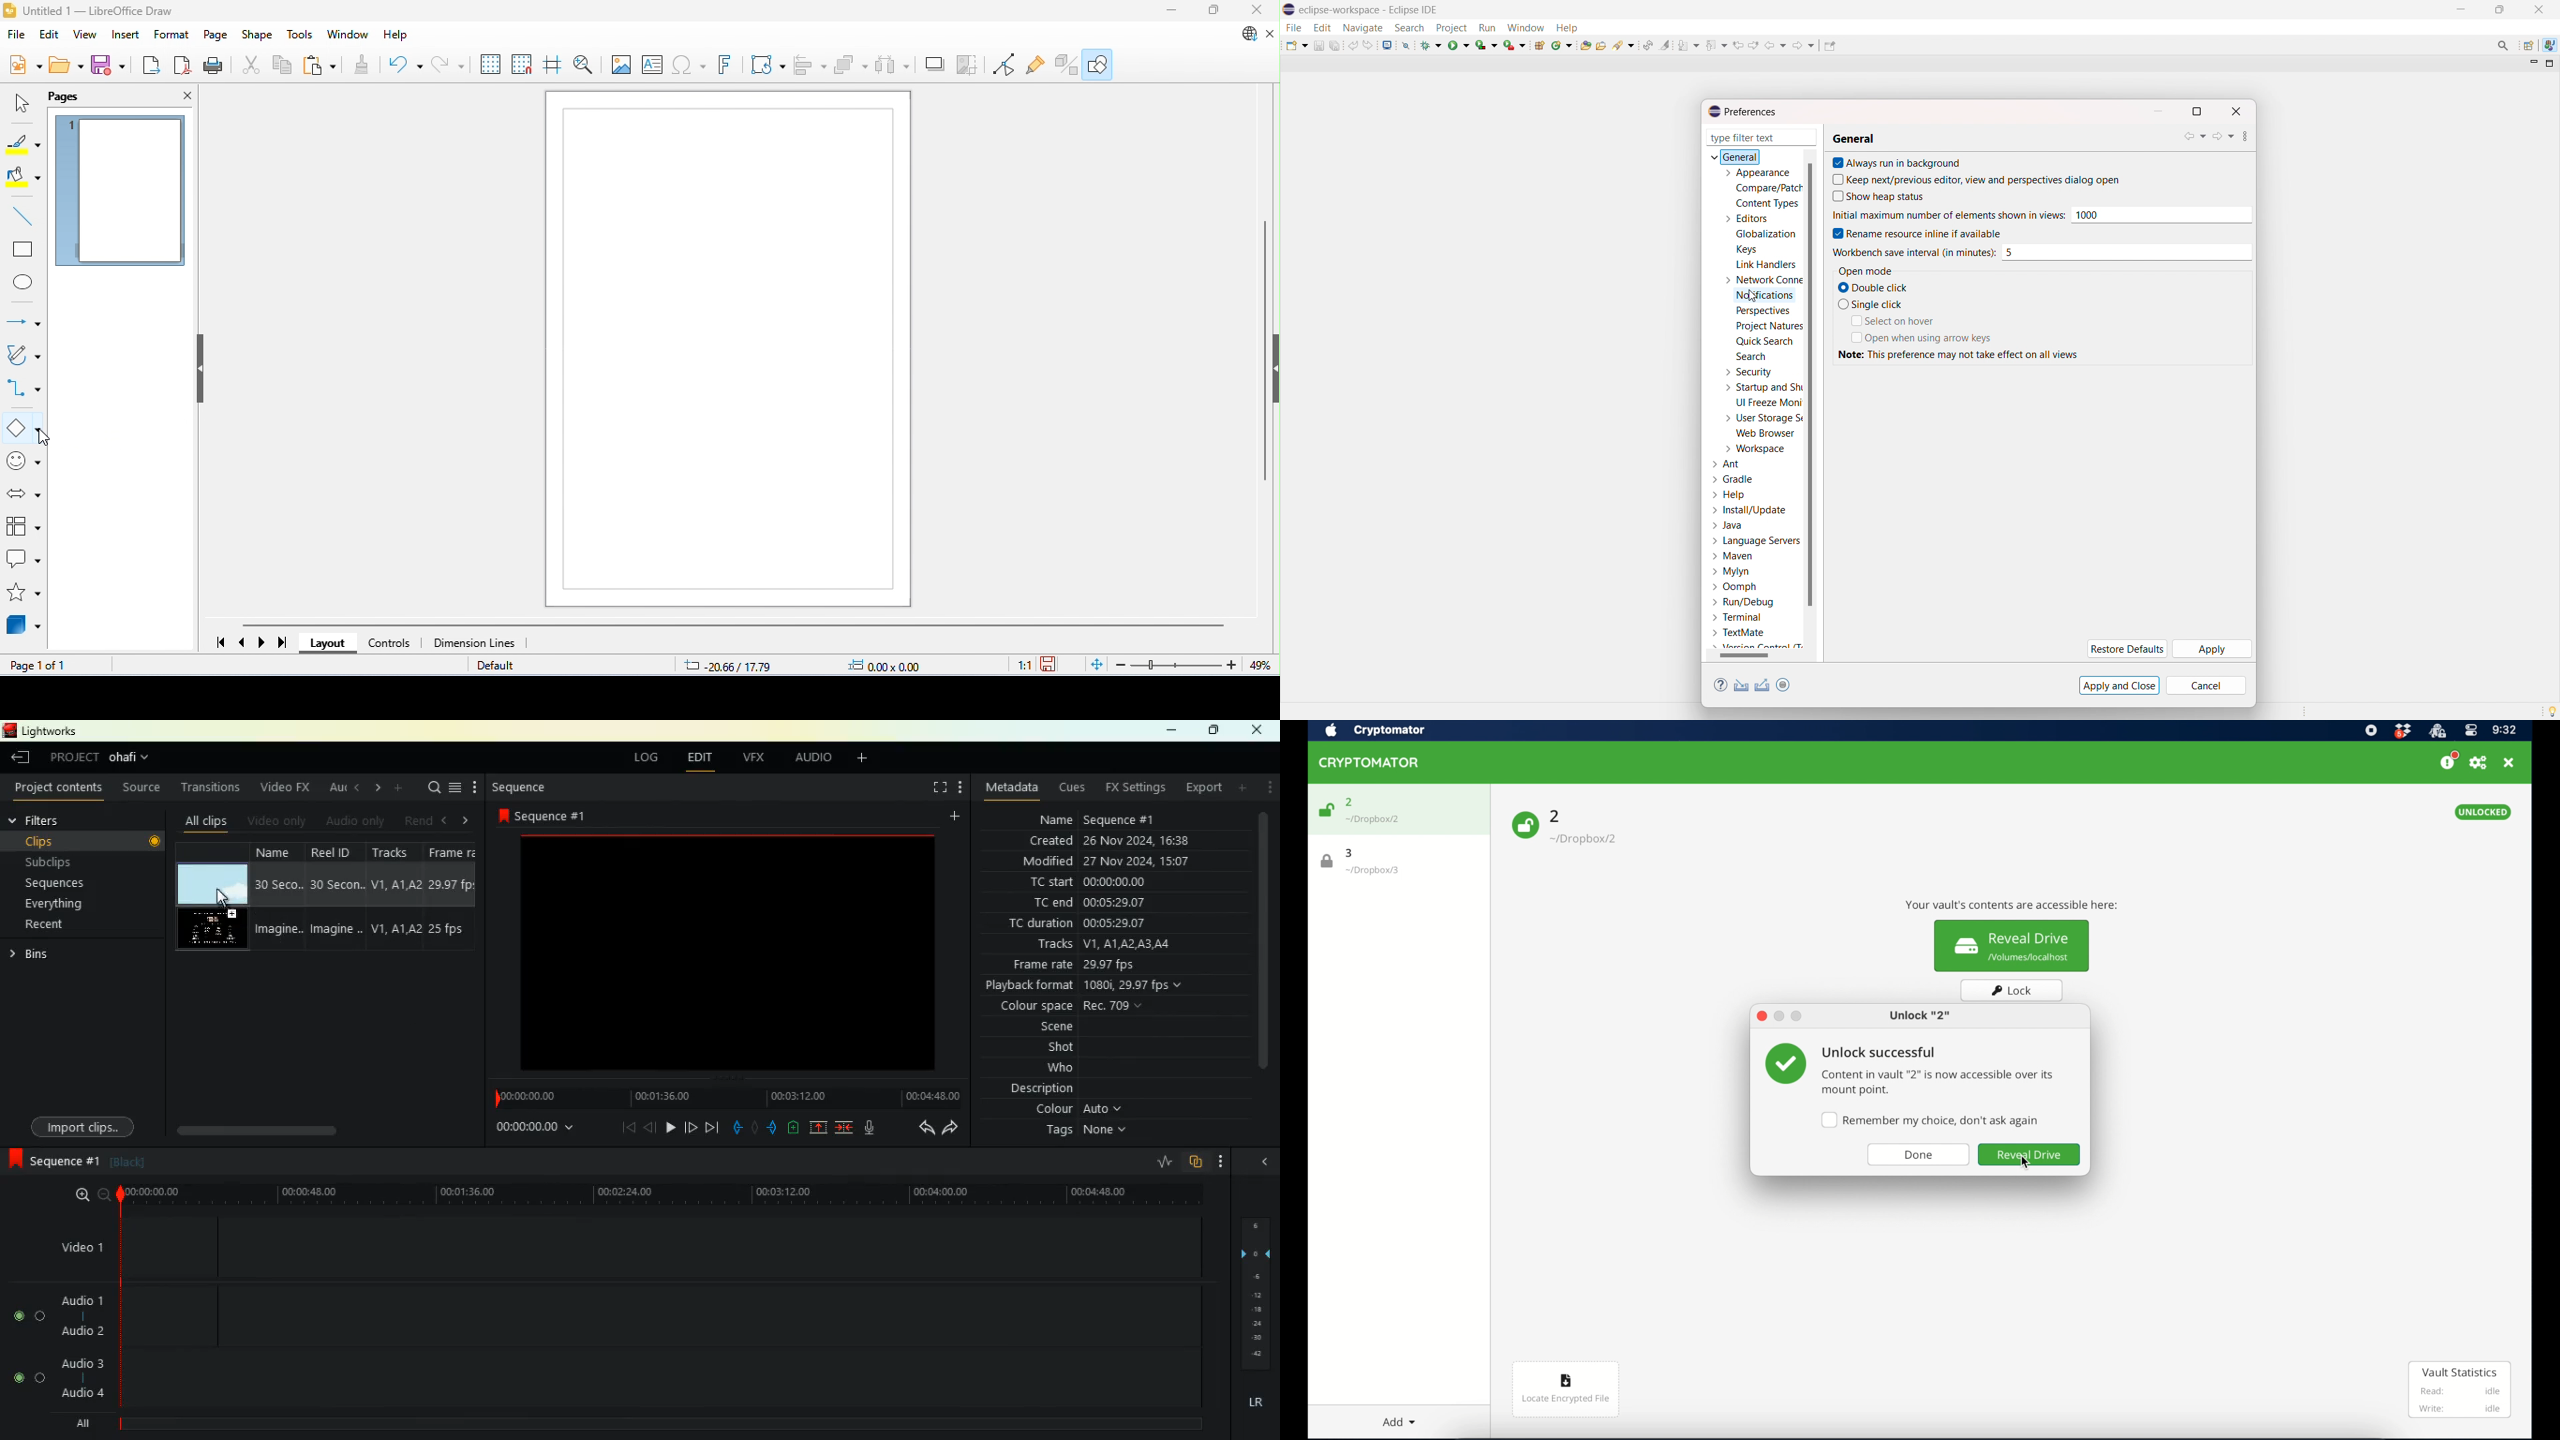 The image size is (2576, 1456). I want to click on layout, so click(328, 645).